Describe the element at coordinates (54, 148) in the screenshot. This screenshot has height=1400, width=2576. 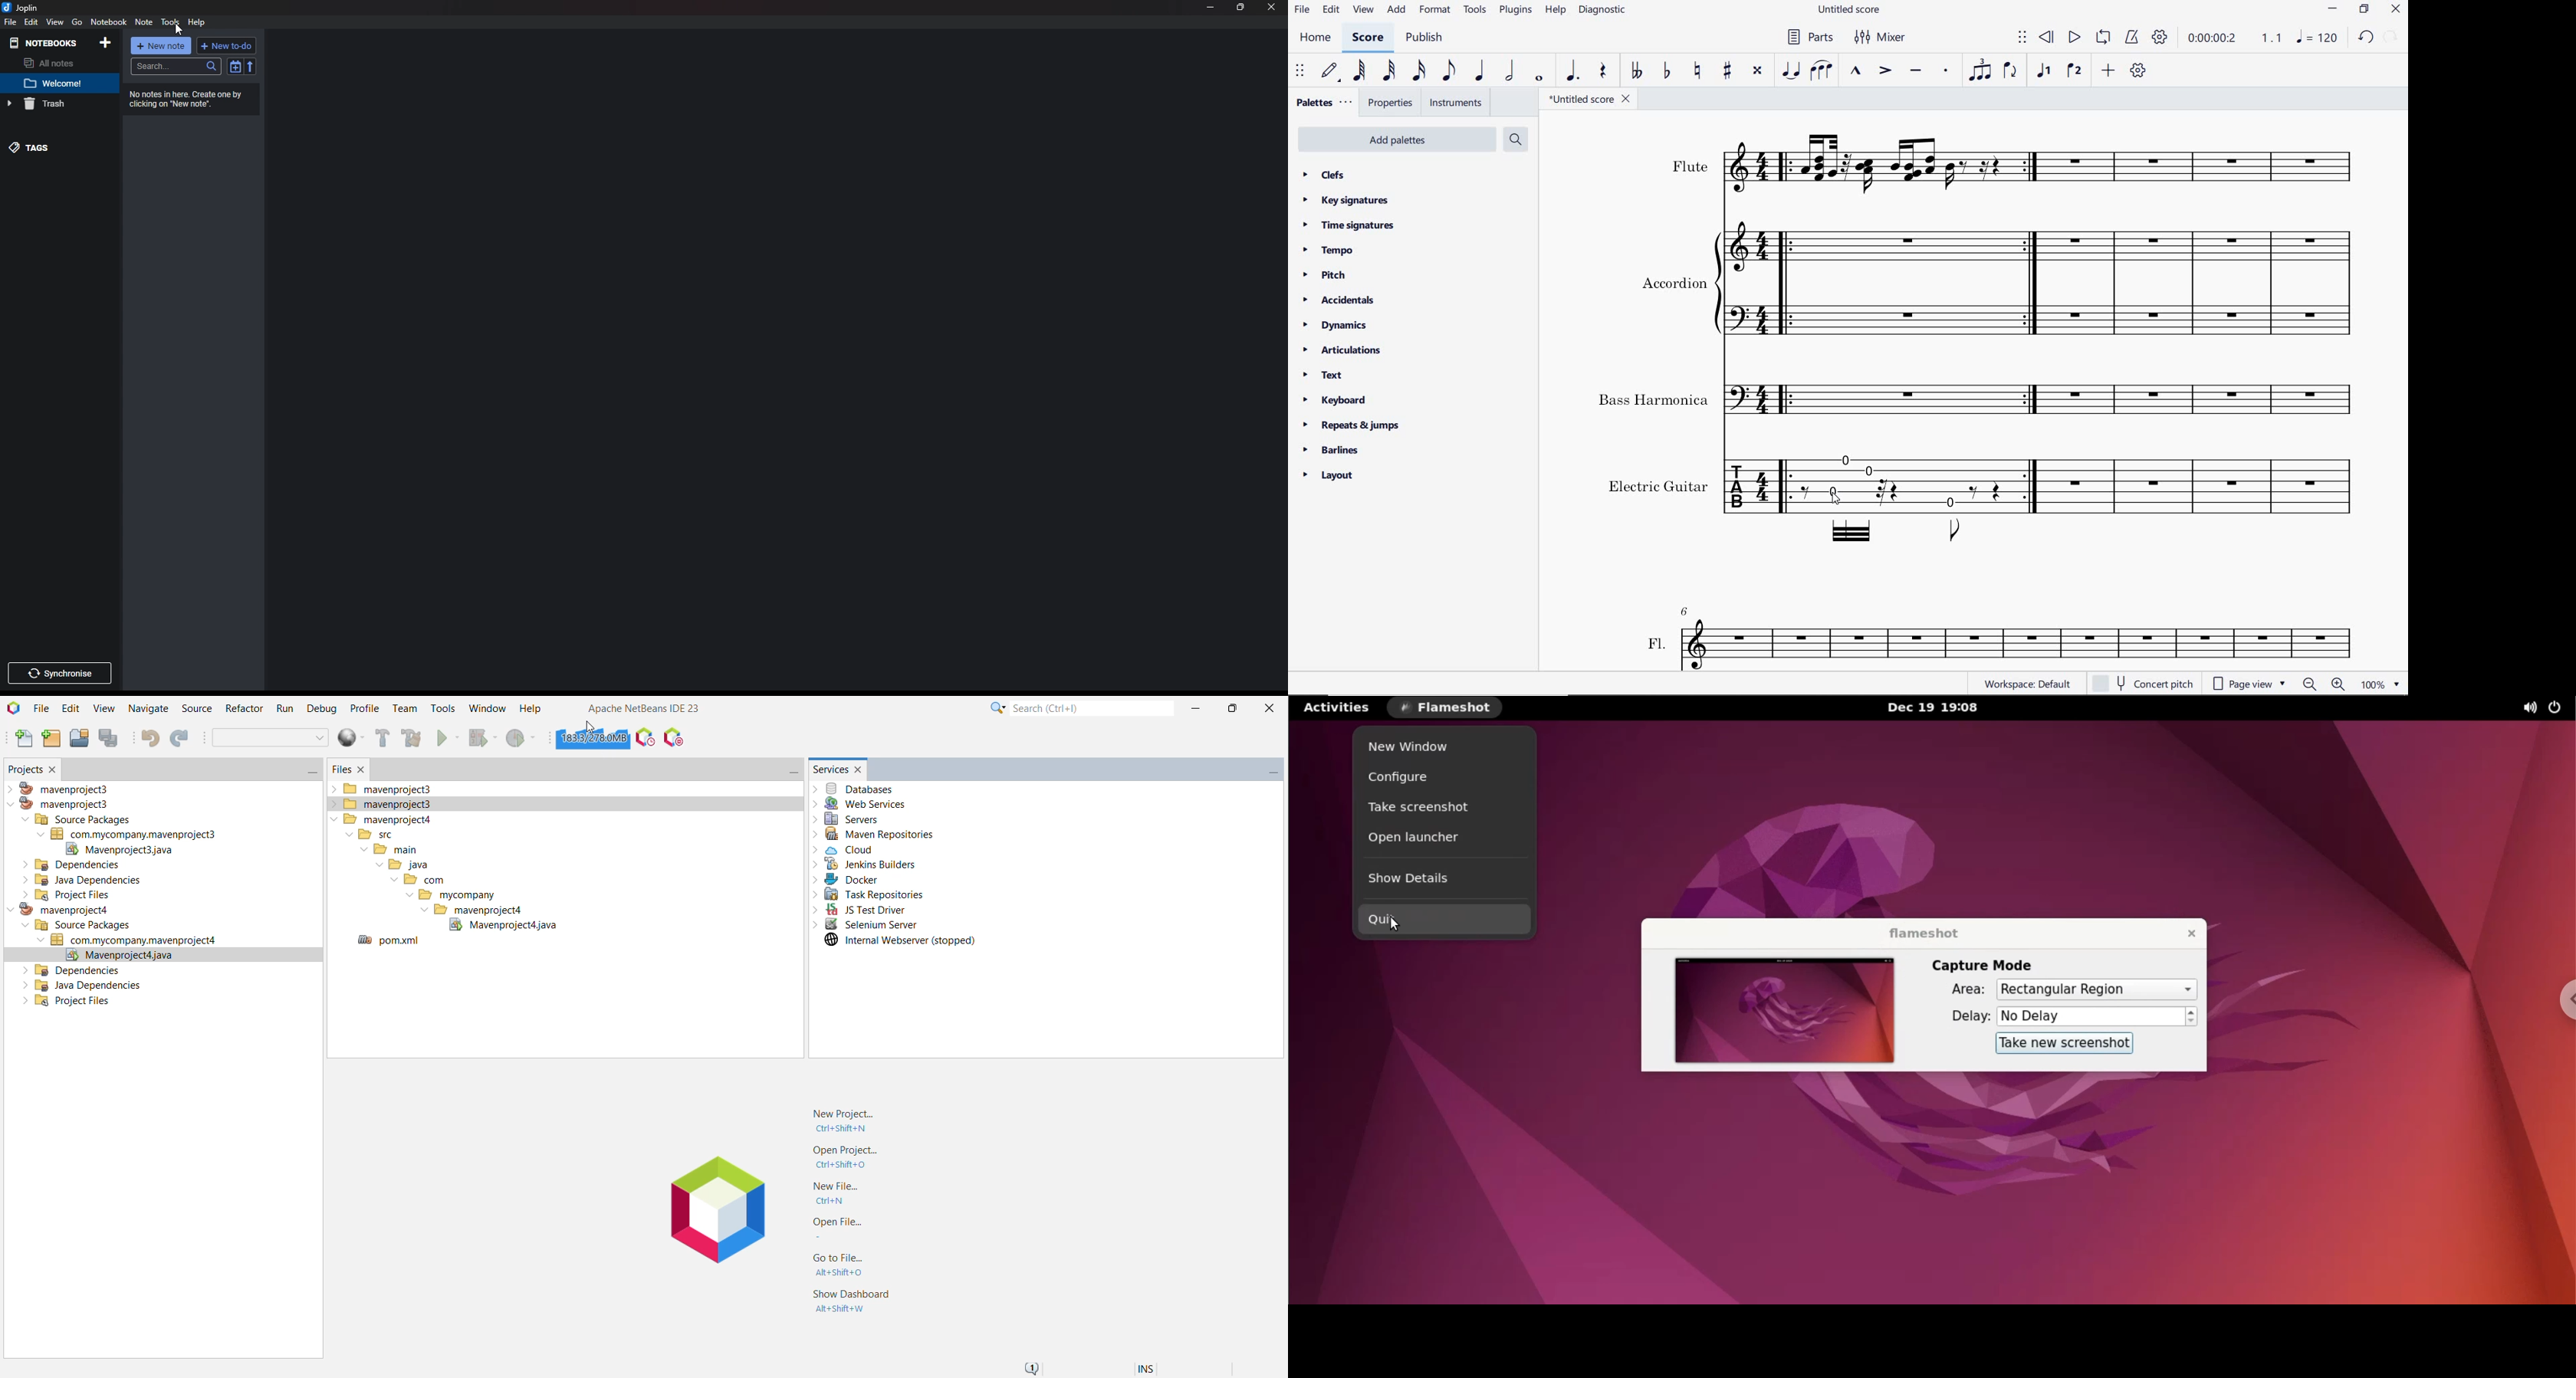
I see `tags` at that location.